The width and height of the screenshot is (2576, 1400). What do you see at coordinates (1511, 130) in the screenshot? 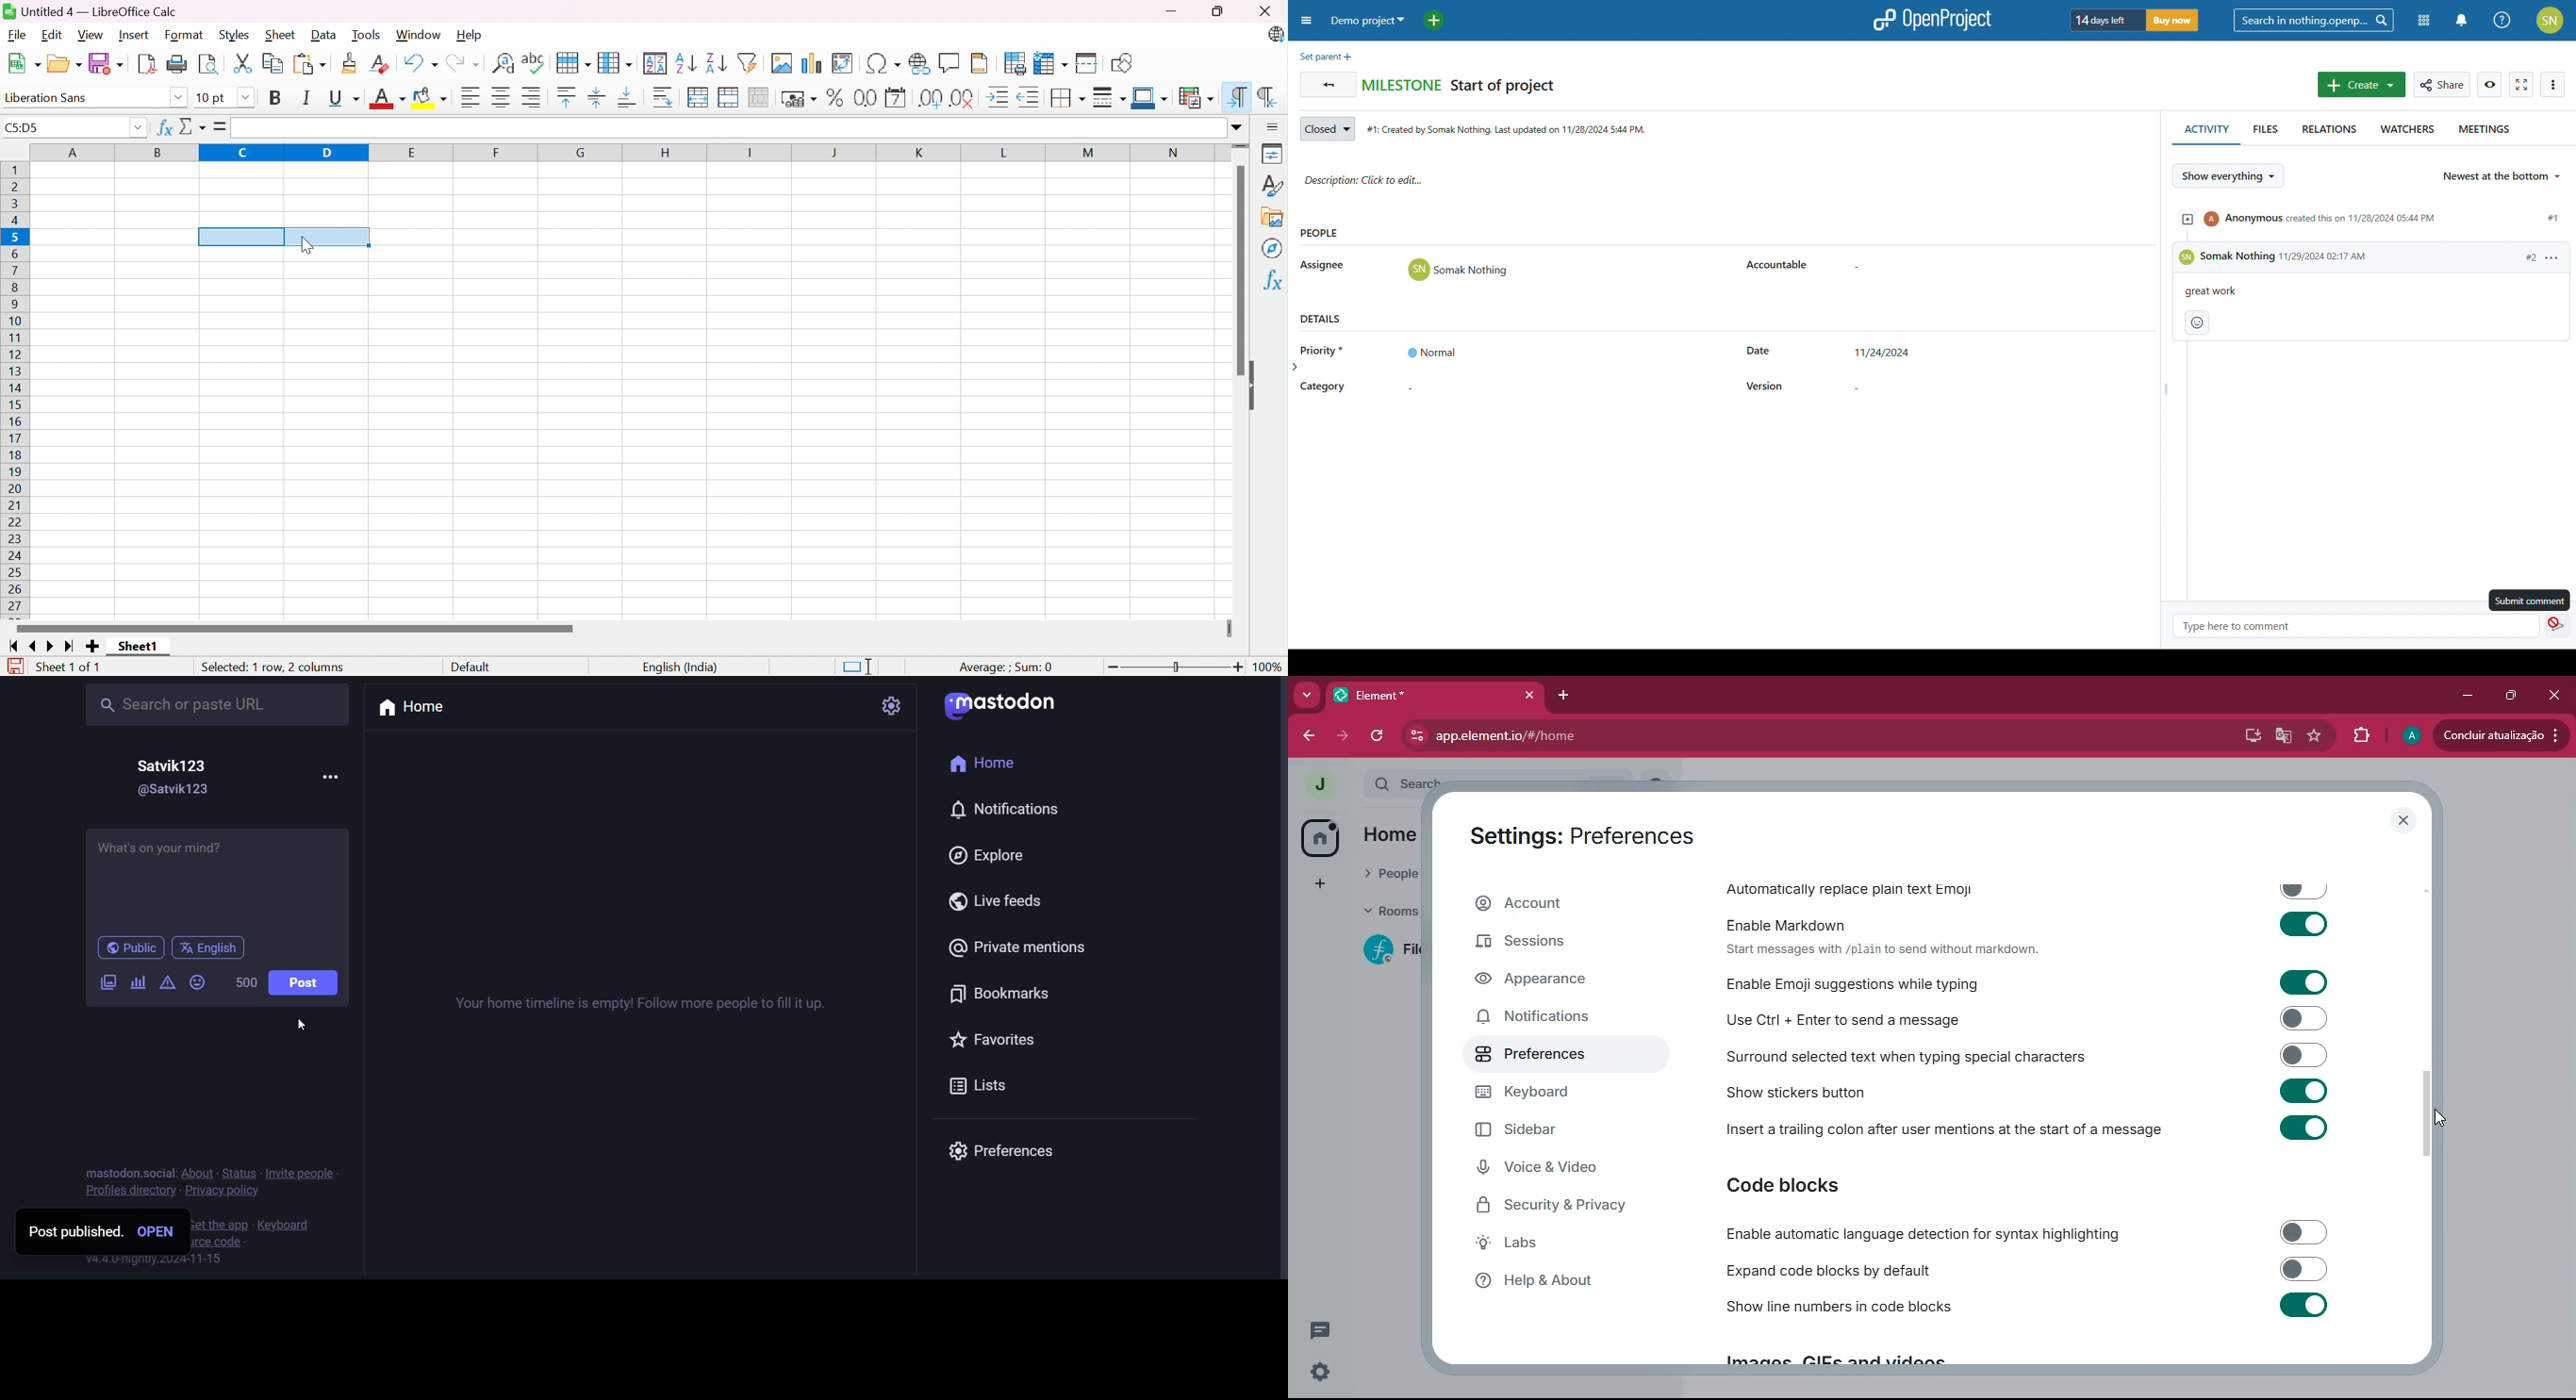
I see `creation date` at bounding box center [1511, 130].